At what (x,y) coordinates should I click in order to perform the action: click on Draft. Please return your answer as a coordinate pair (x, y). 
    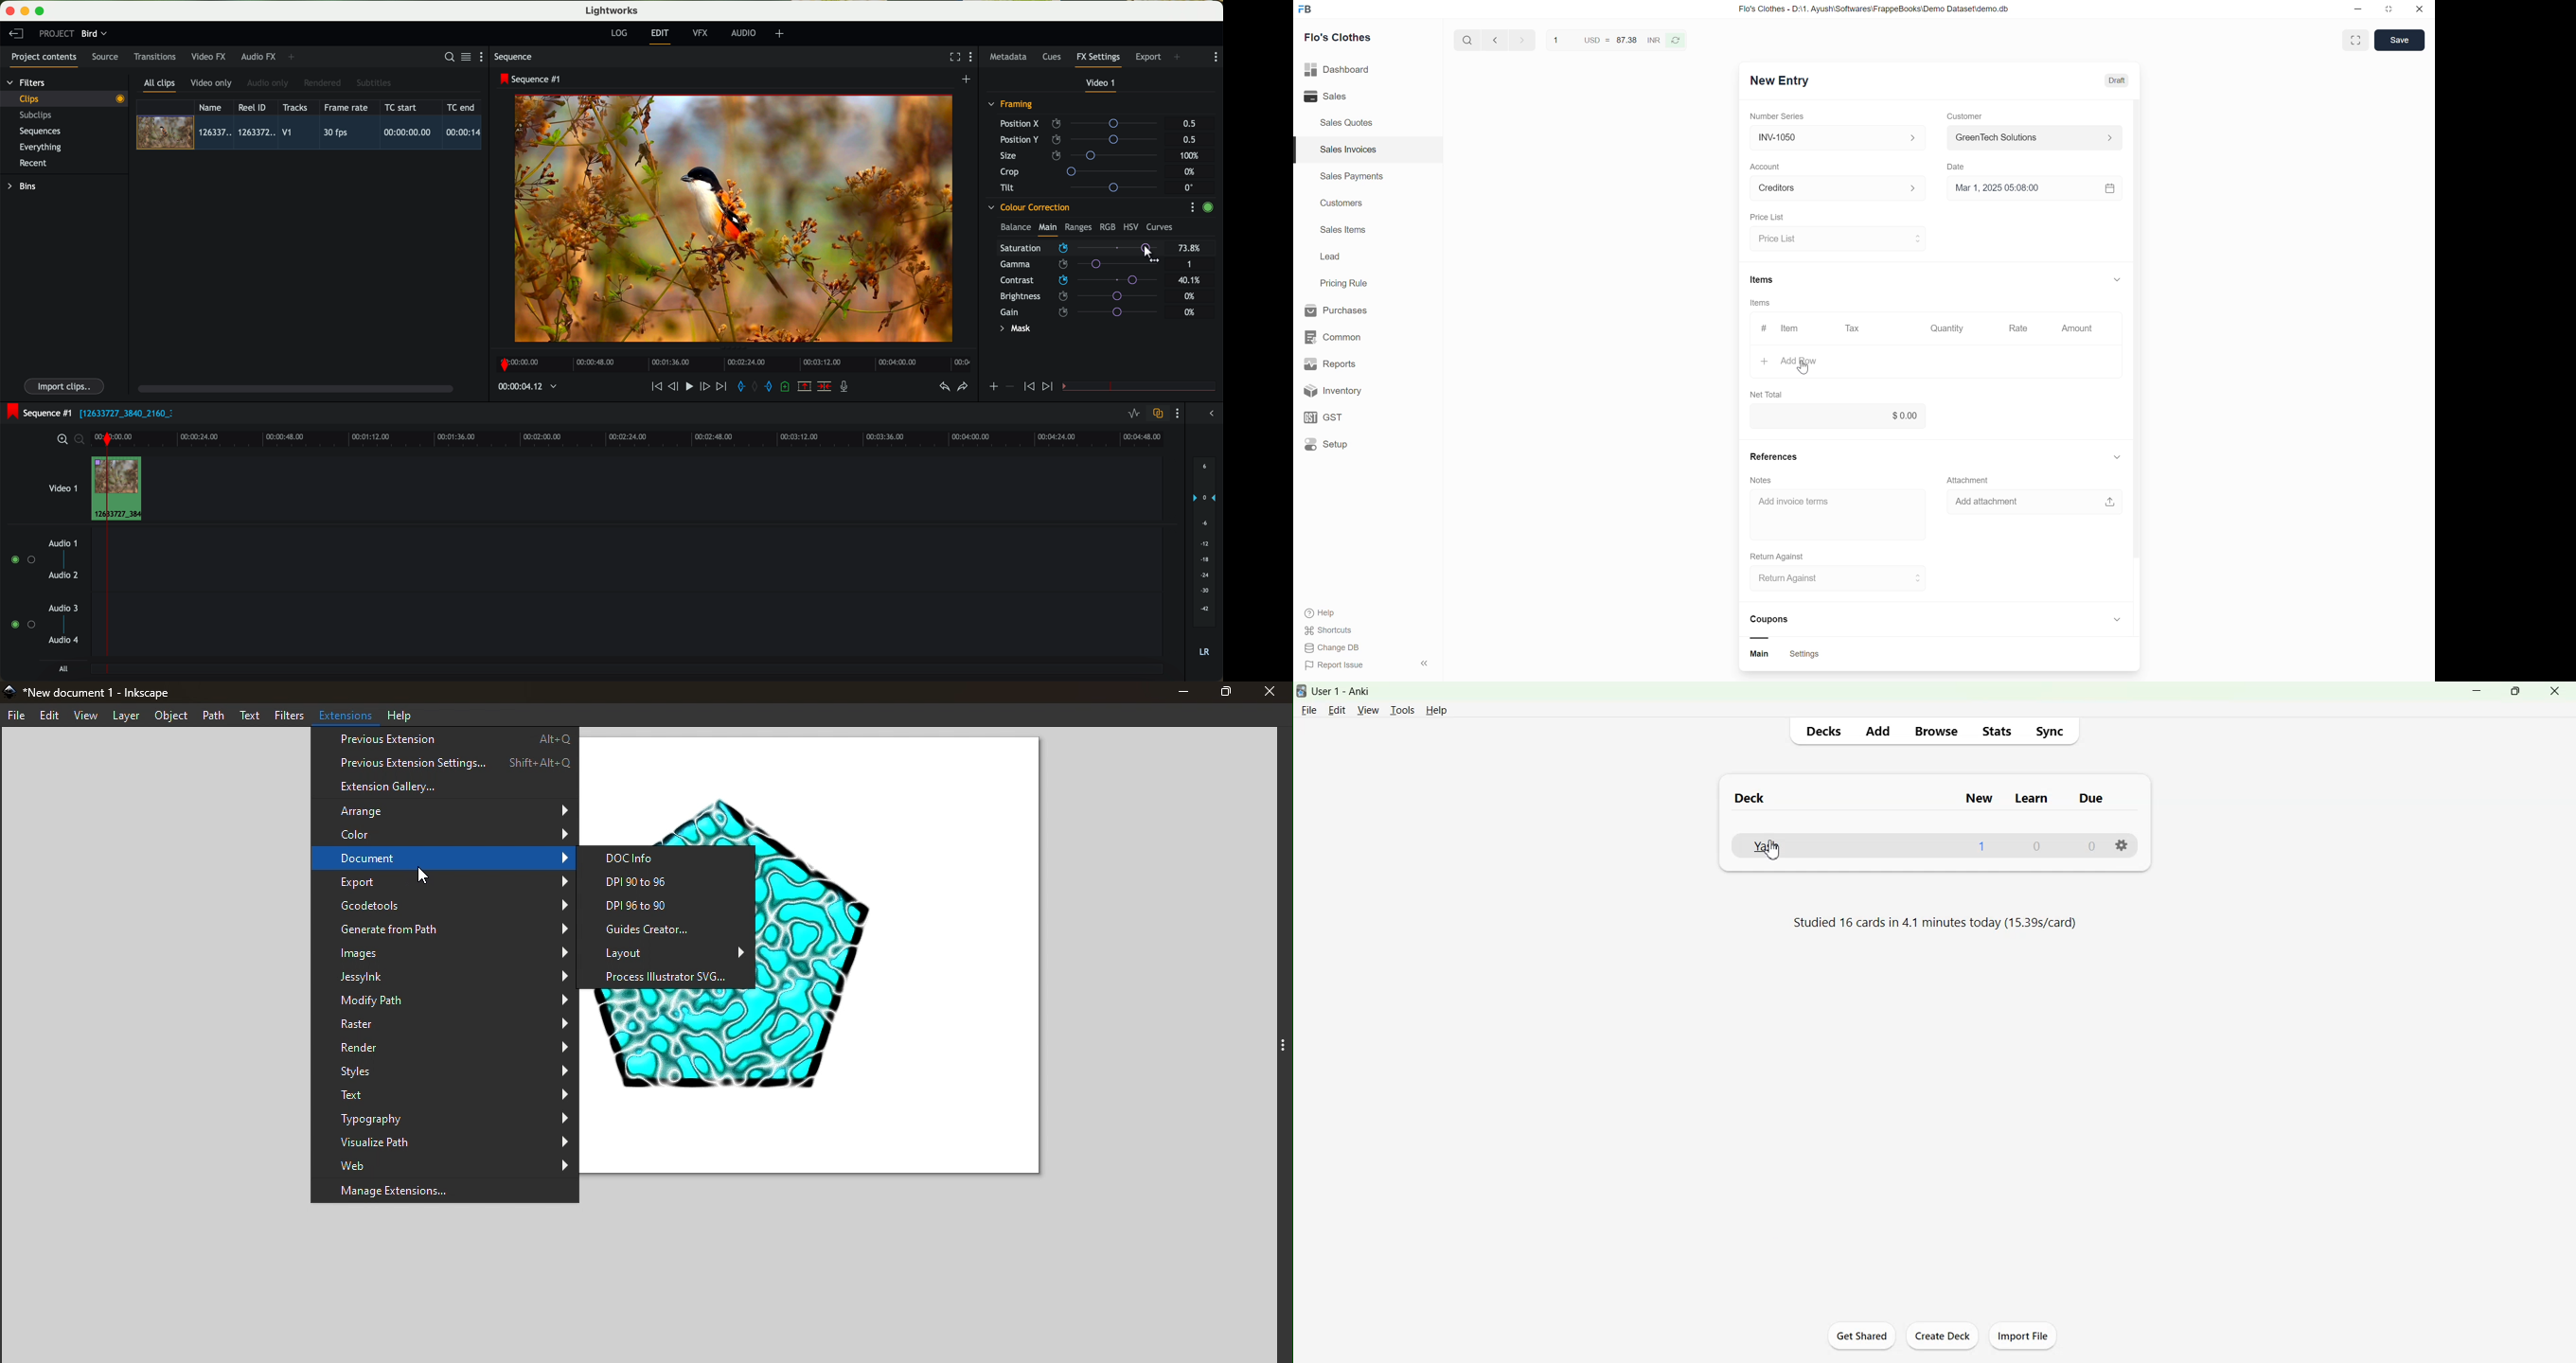
    Looking at the image, I should click on (2117, 81).